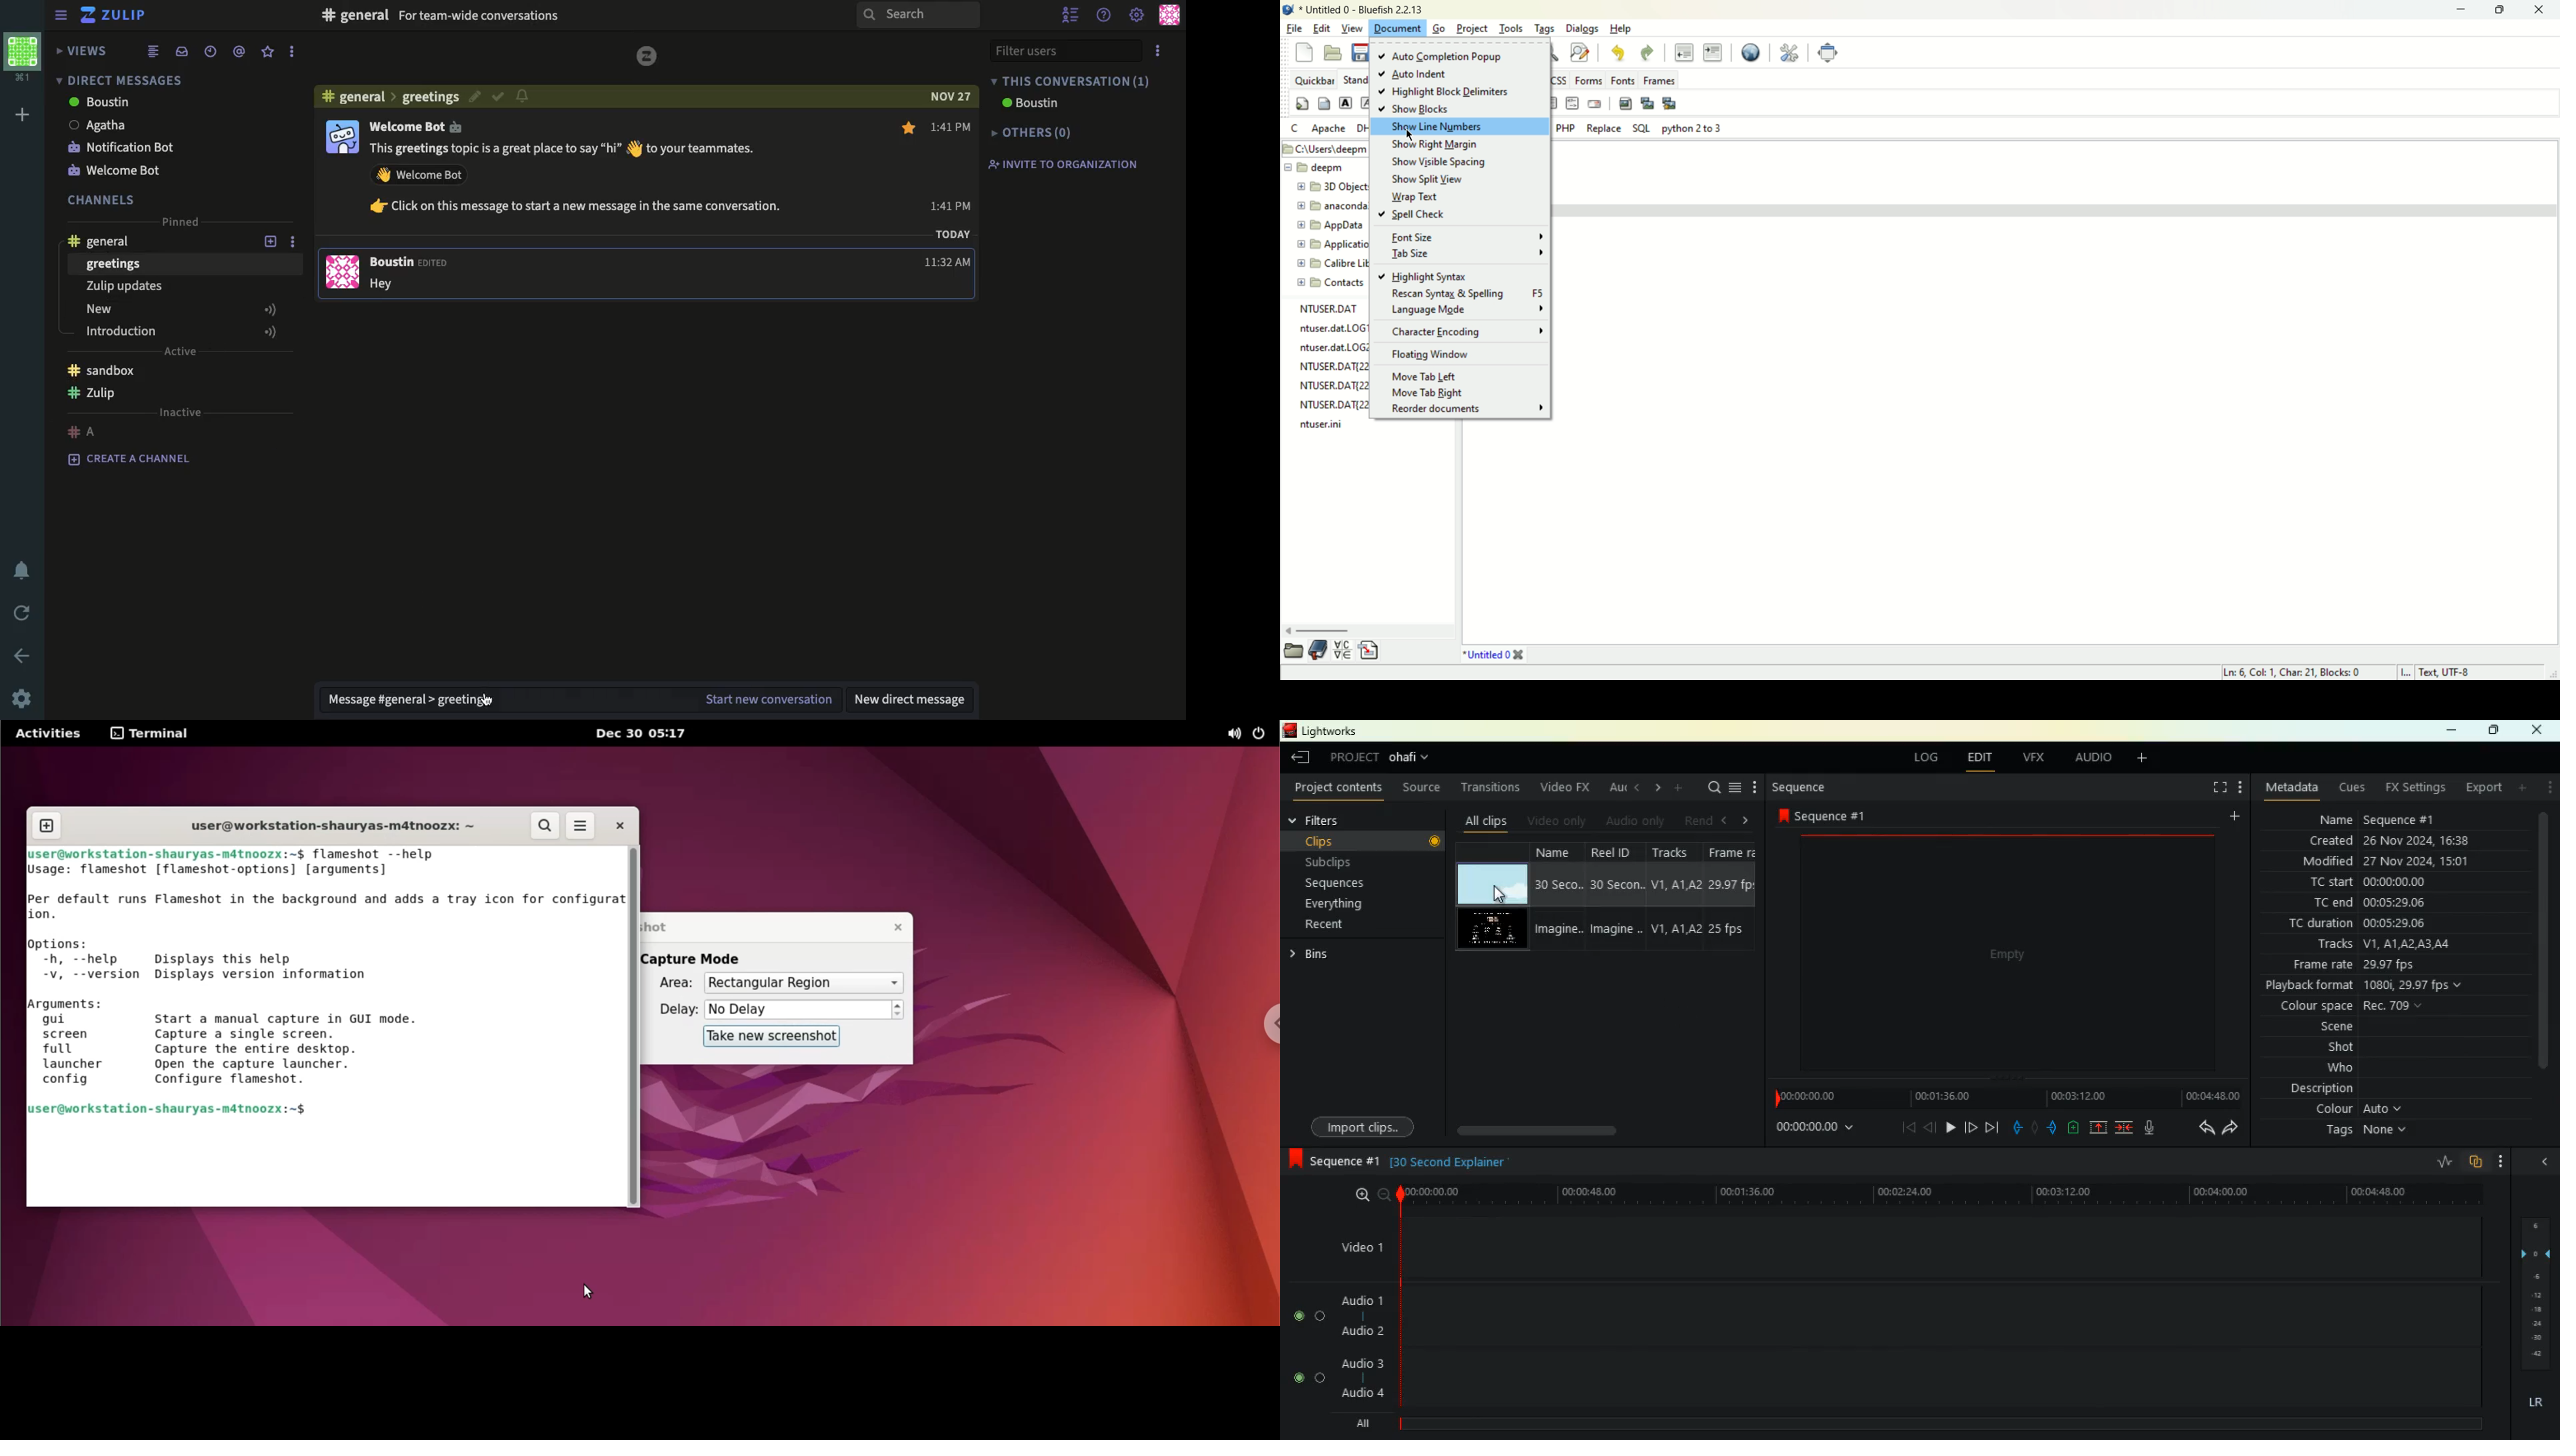 Image resolution: width=2576 pixels, height=1456 pixels. I want to click on deepm, so click(1319, 169).